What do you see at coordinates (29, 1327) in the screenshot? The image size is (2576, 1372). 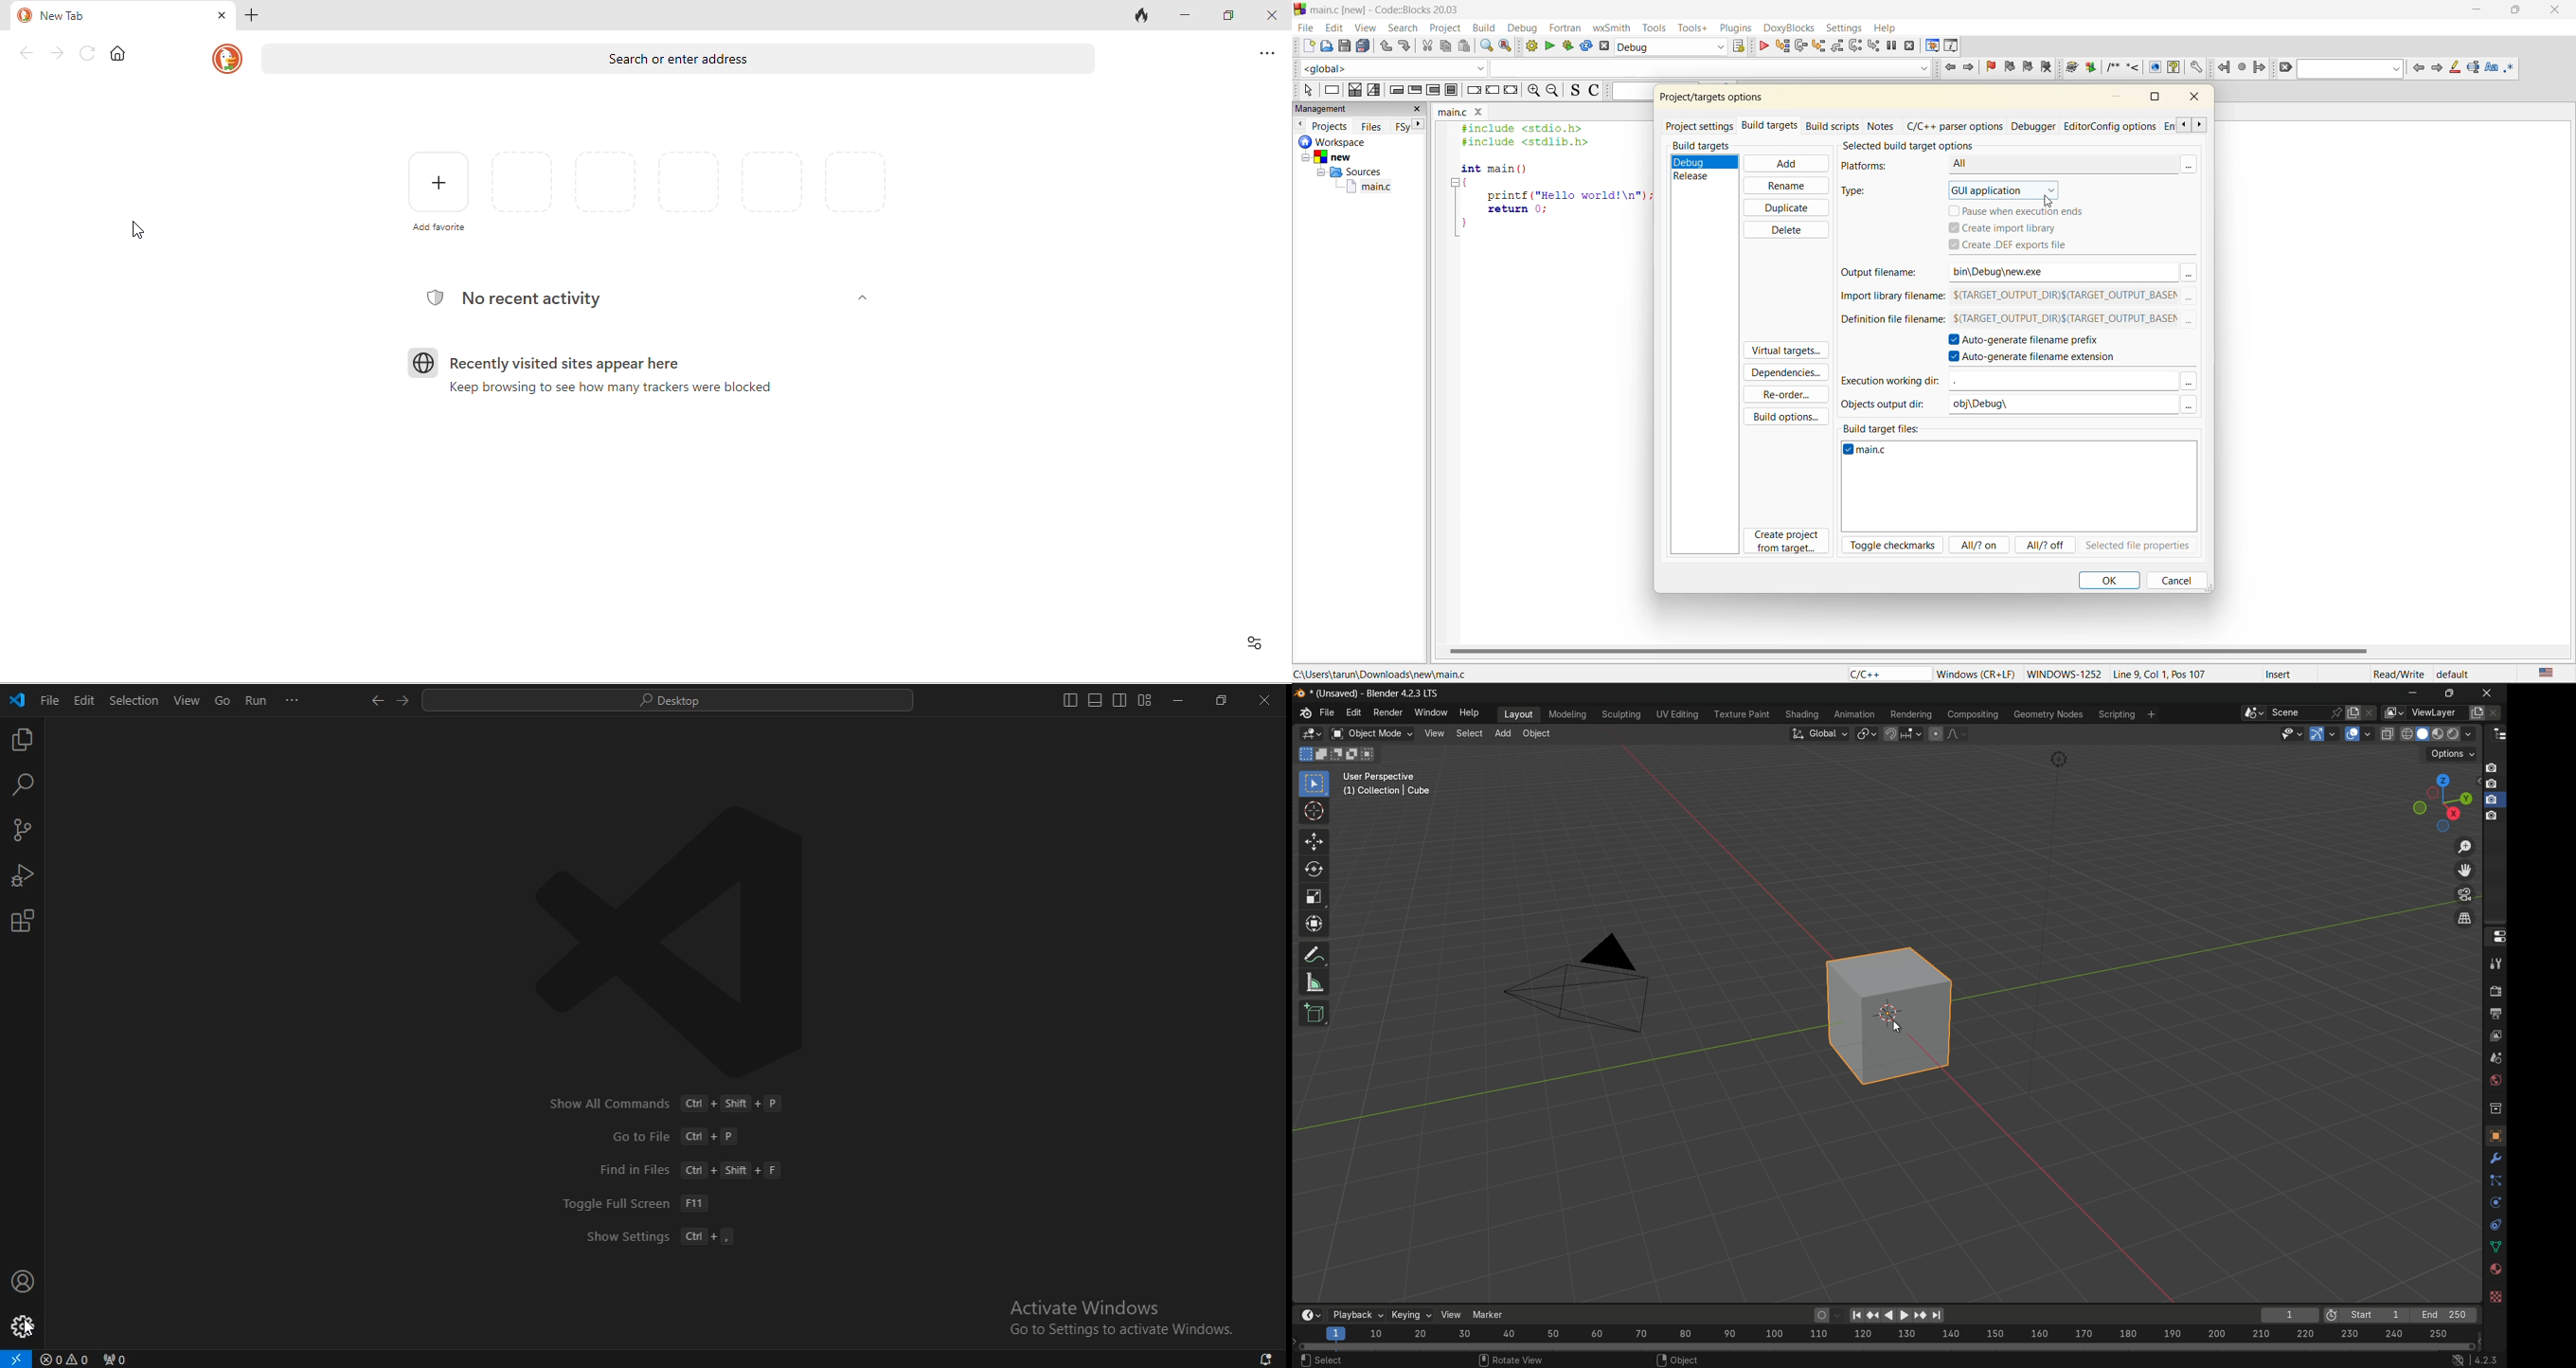 I see `Cursor` at bounding box center [29, 1327].